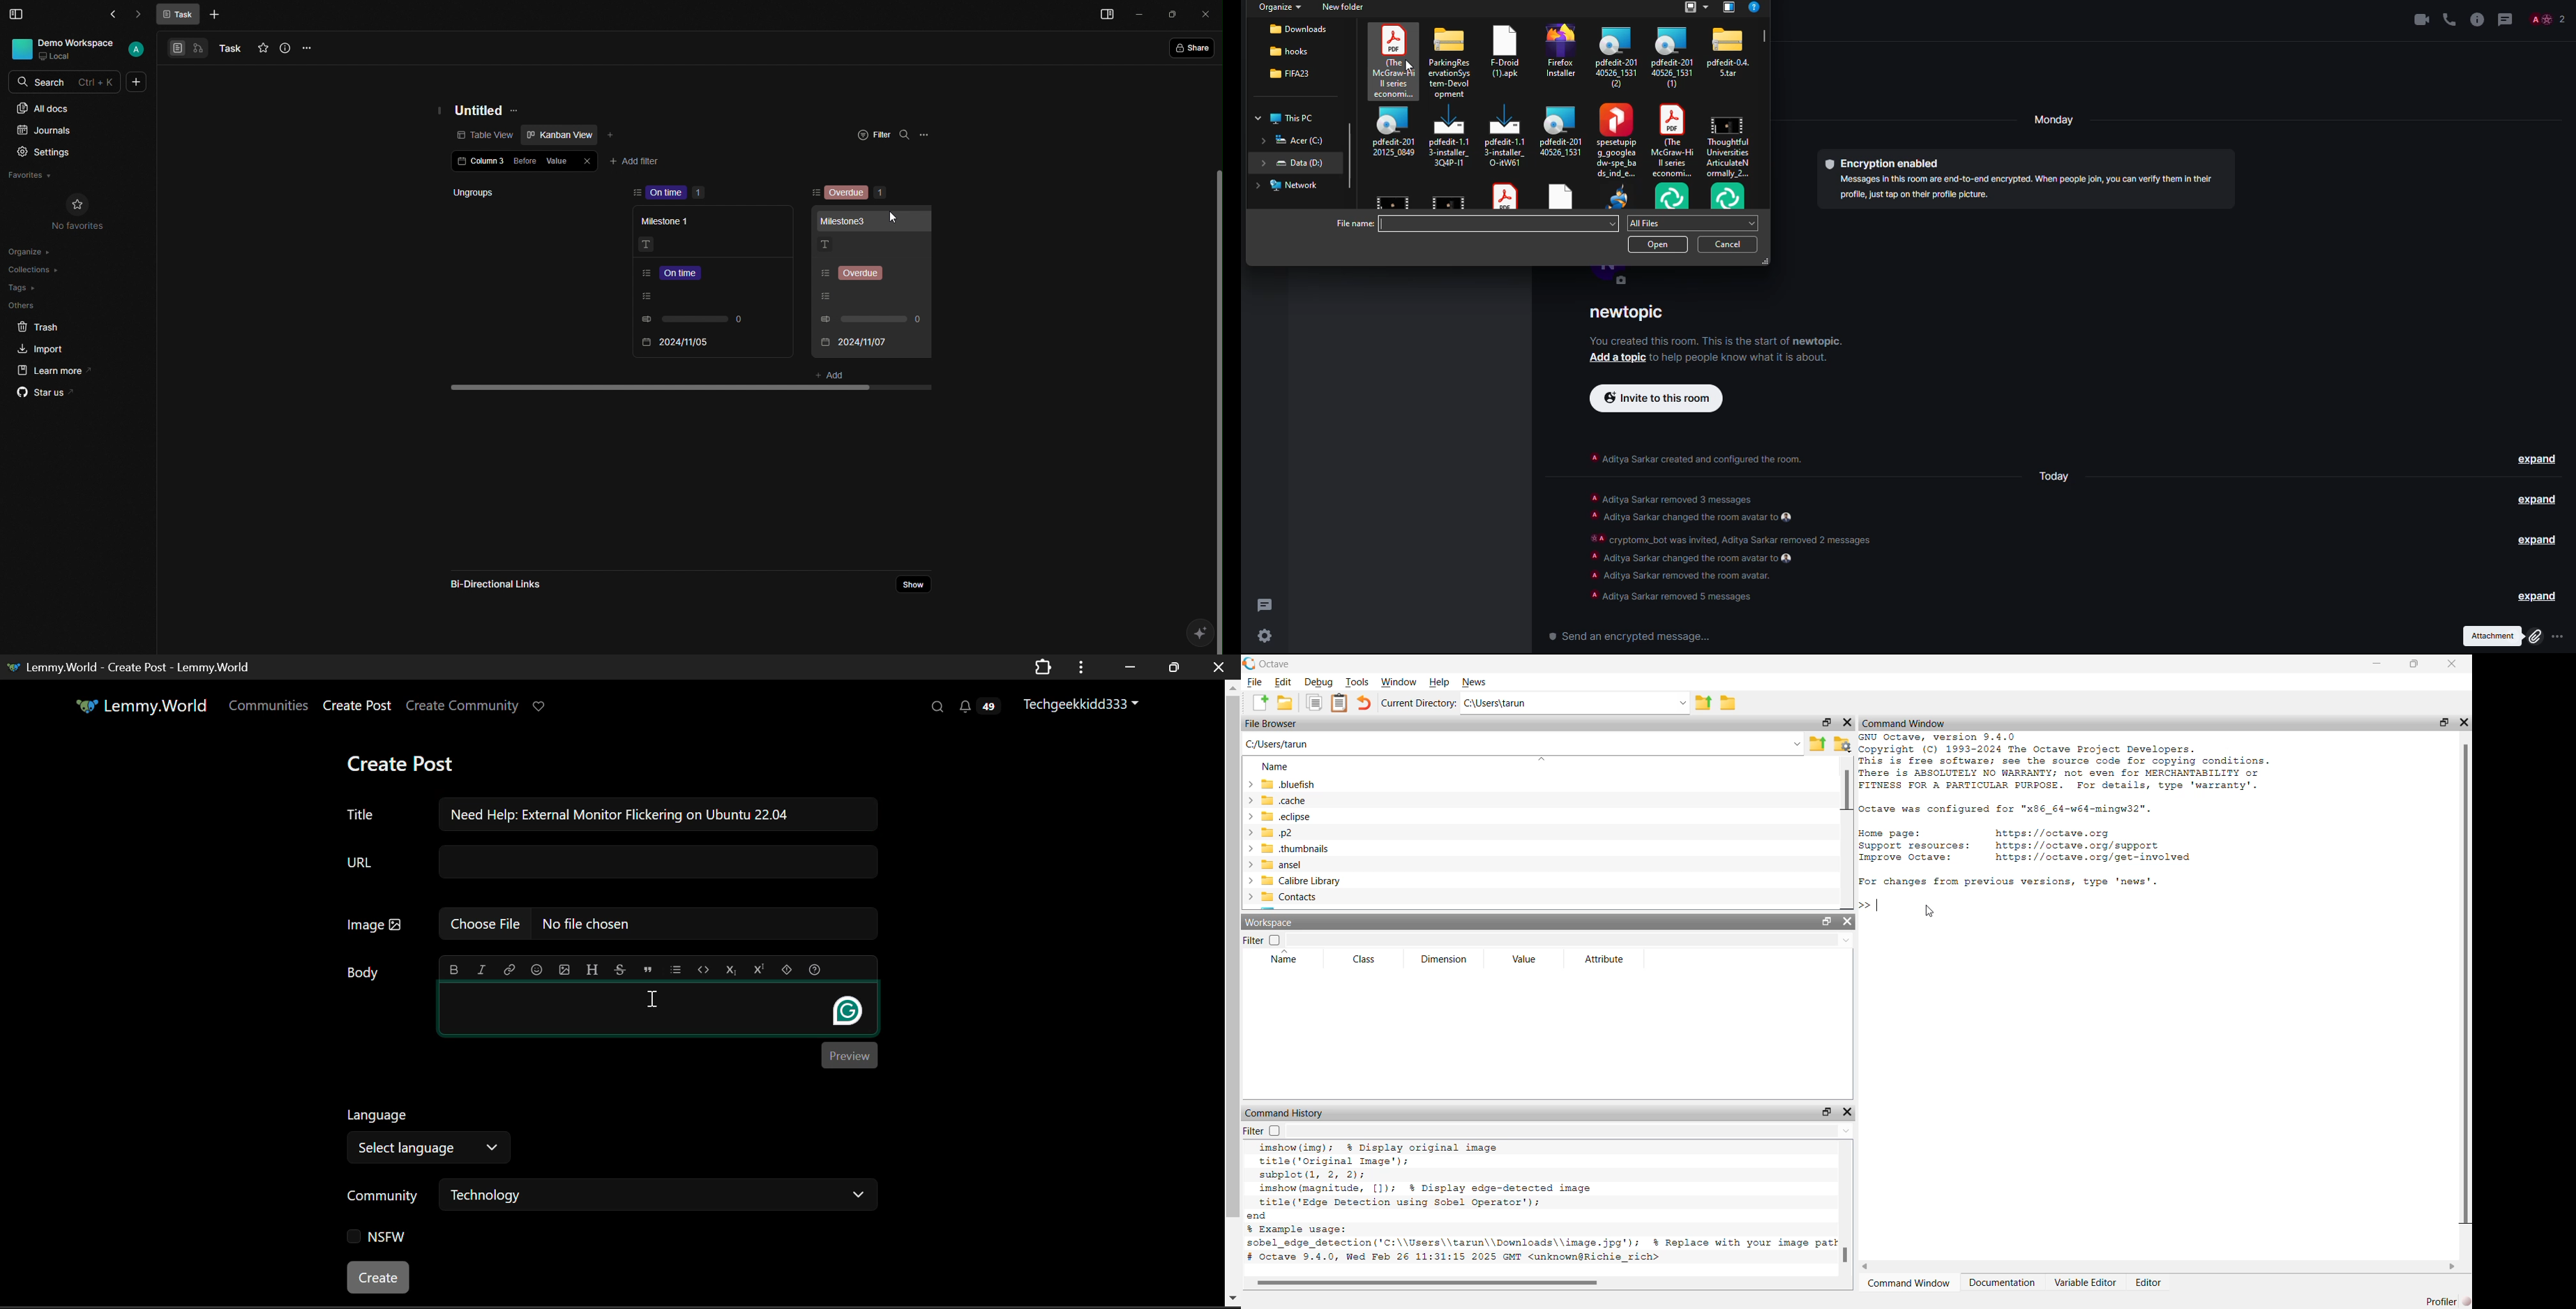 The height and width of the screenshot is (1316, 2576). What do you see at coordinates (197, 50) in the screenshot?
I see `View 2` at bounding box center [197, 50].